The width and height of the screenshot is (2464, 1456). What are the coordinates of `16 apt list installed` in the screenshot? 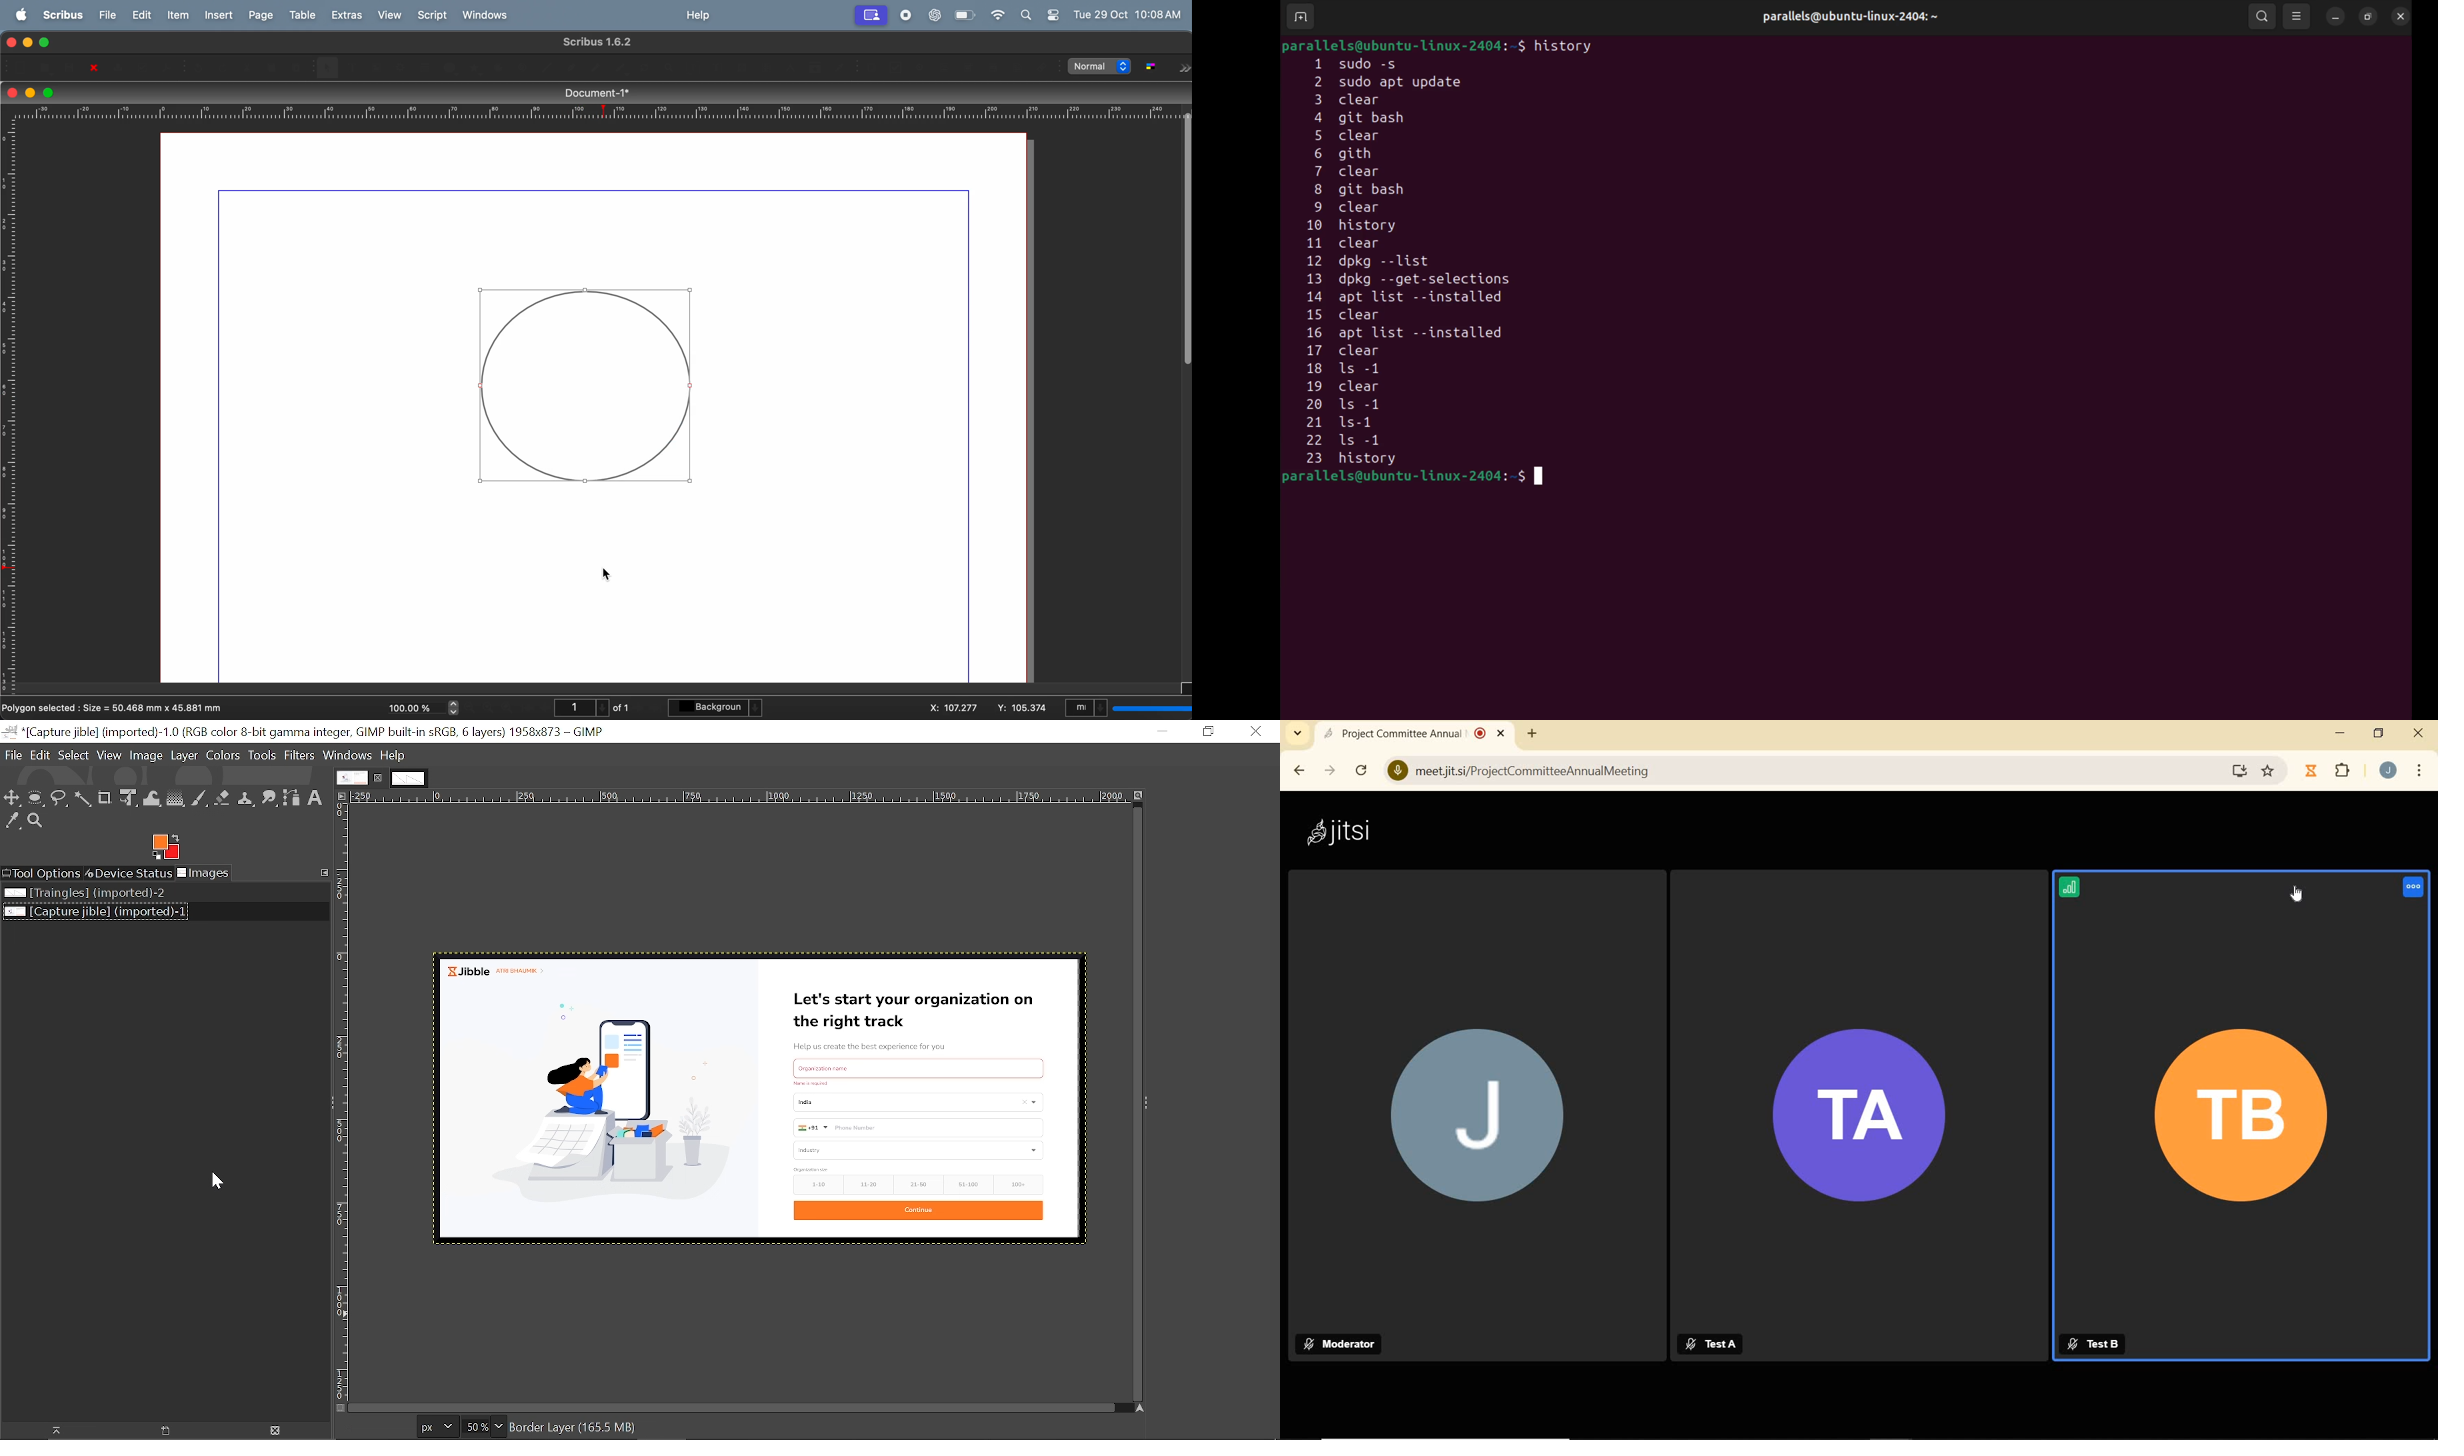 It's located at (1405, 334).